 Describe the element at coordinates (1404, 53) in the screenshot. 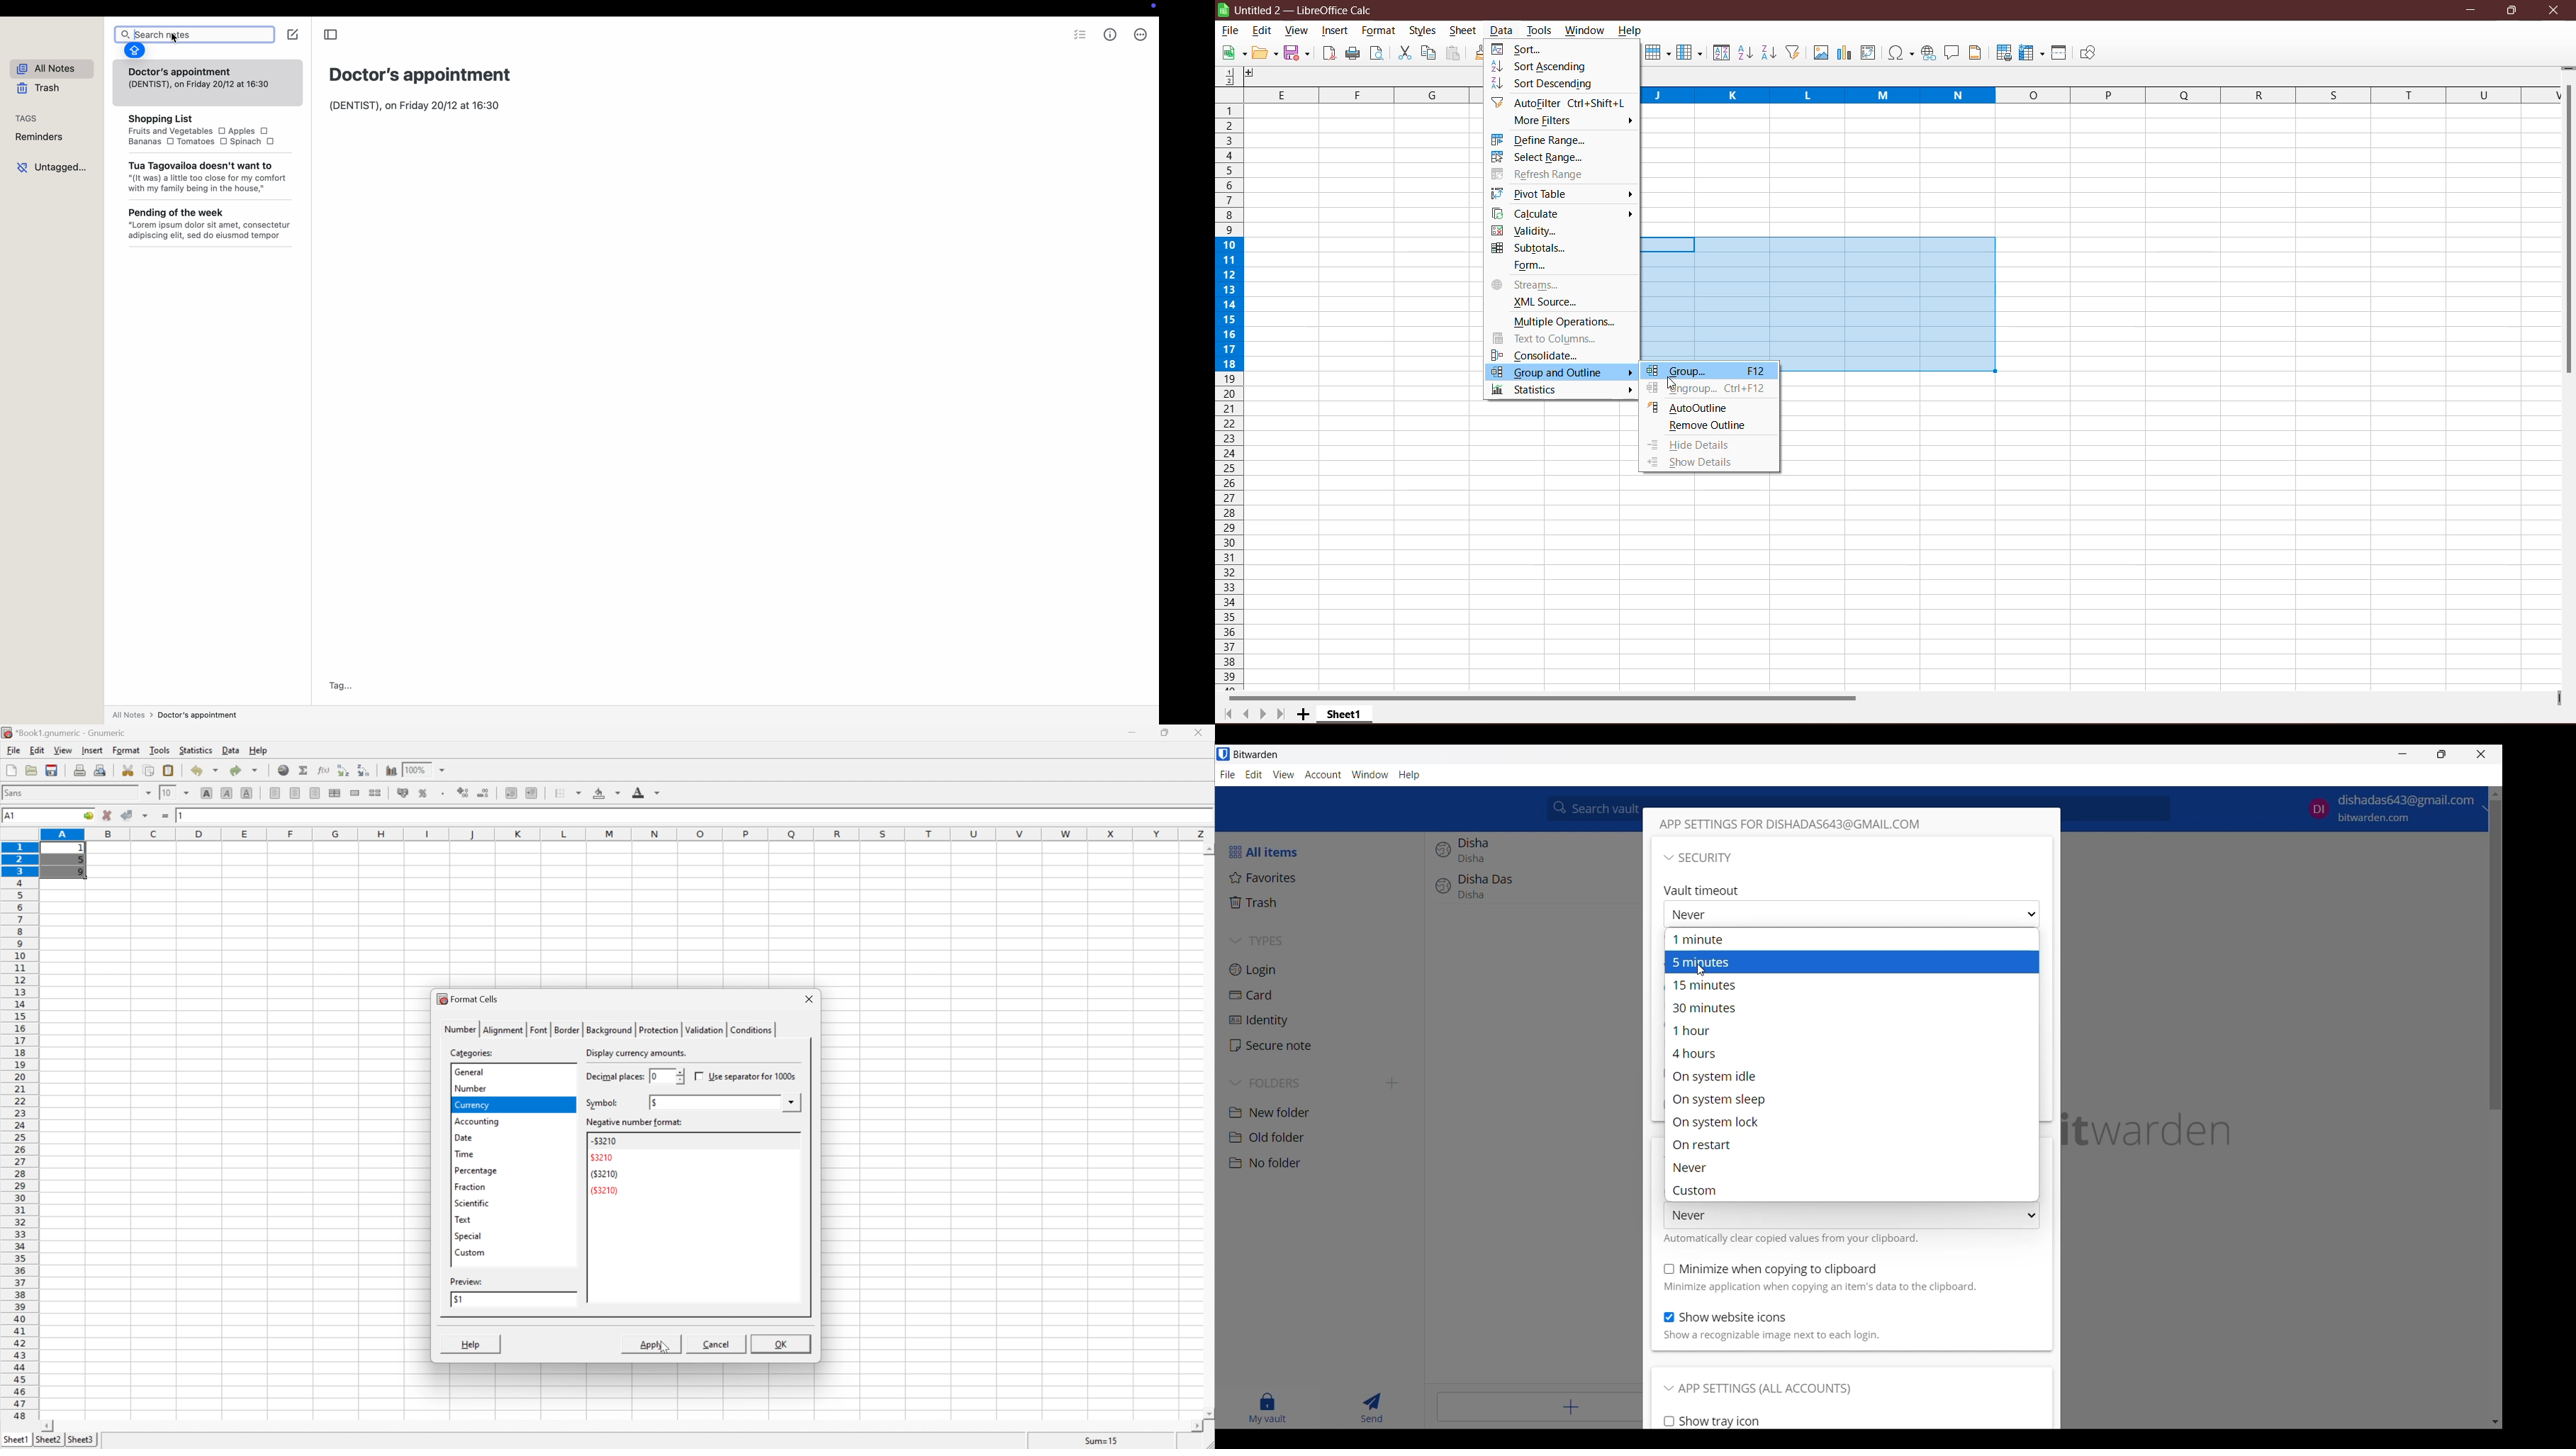

I see `Cut` at that location.